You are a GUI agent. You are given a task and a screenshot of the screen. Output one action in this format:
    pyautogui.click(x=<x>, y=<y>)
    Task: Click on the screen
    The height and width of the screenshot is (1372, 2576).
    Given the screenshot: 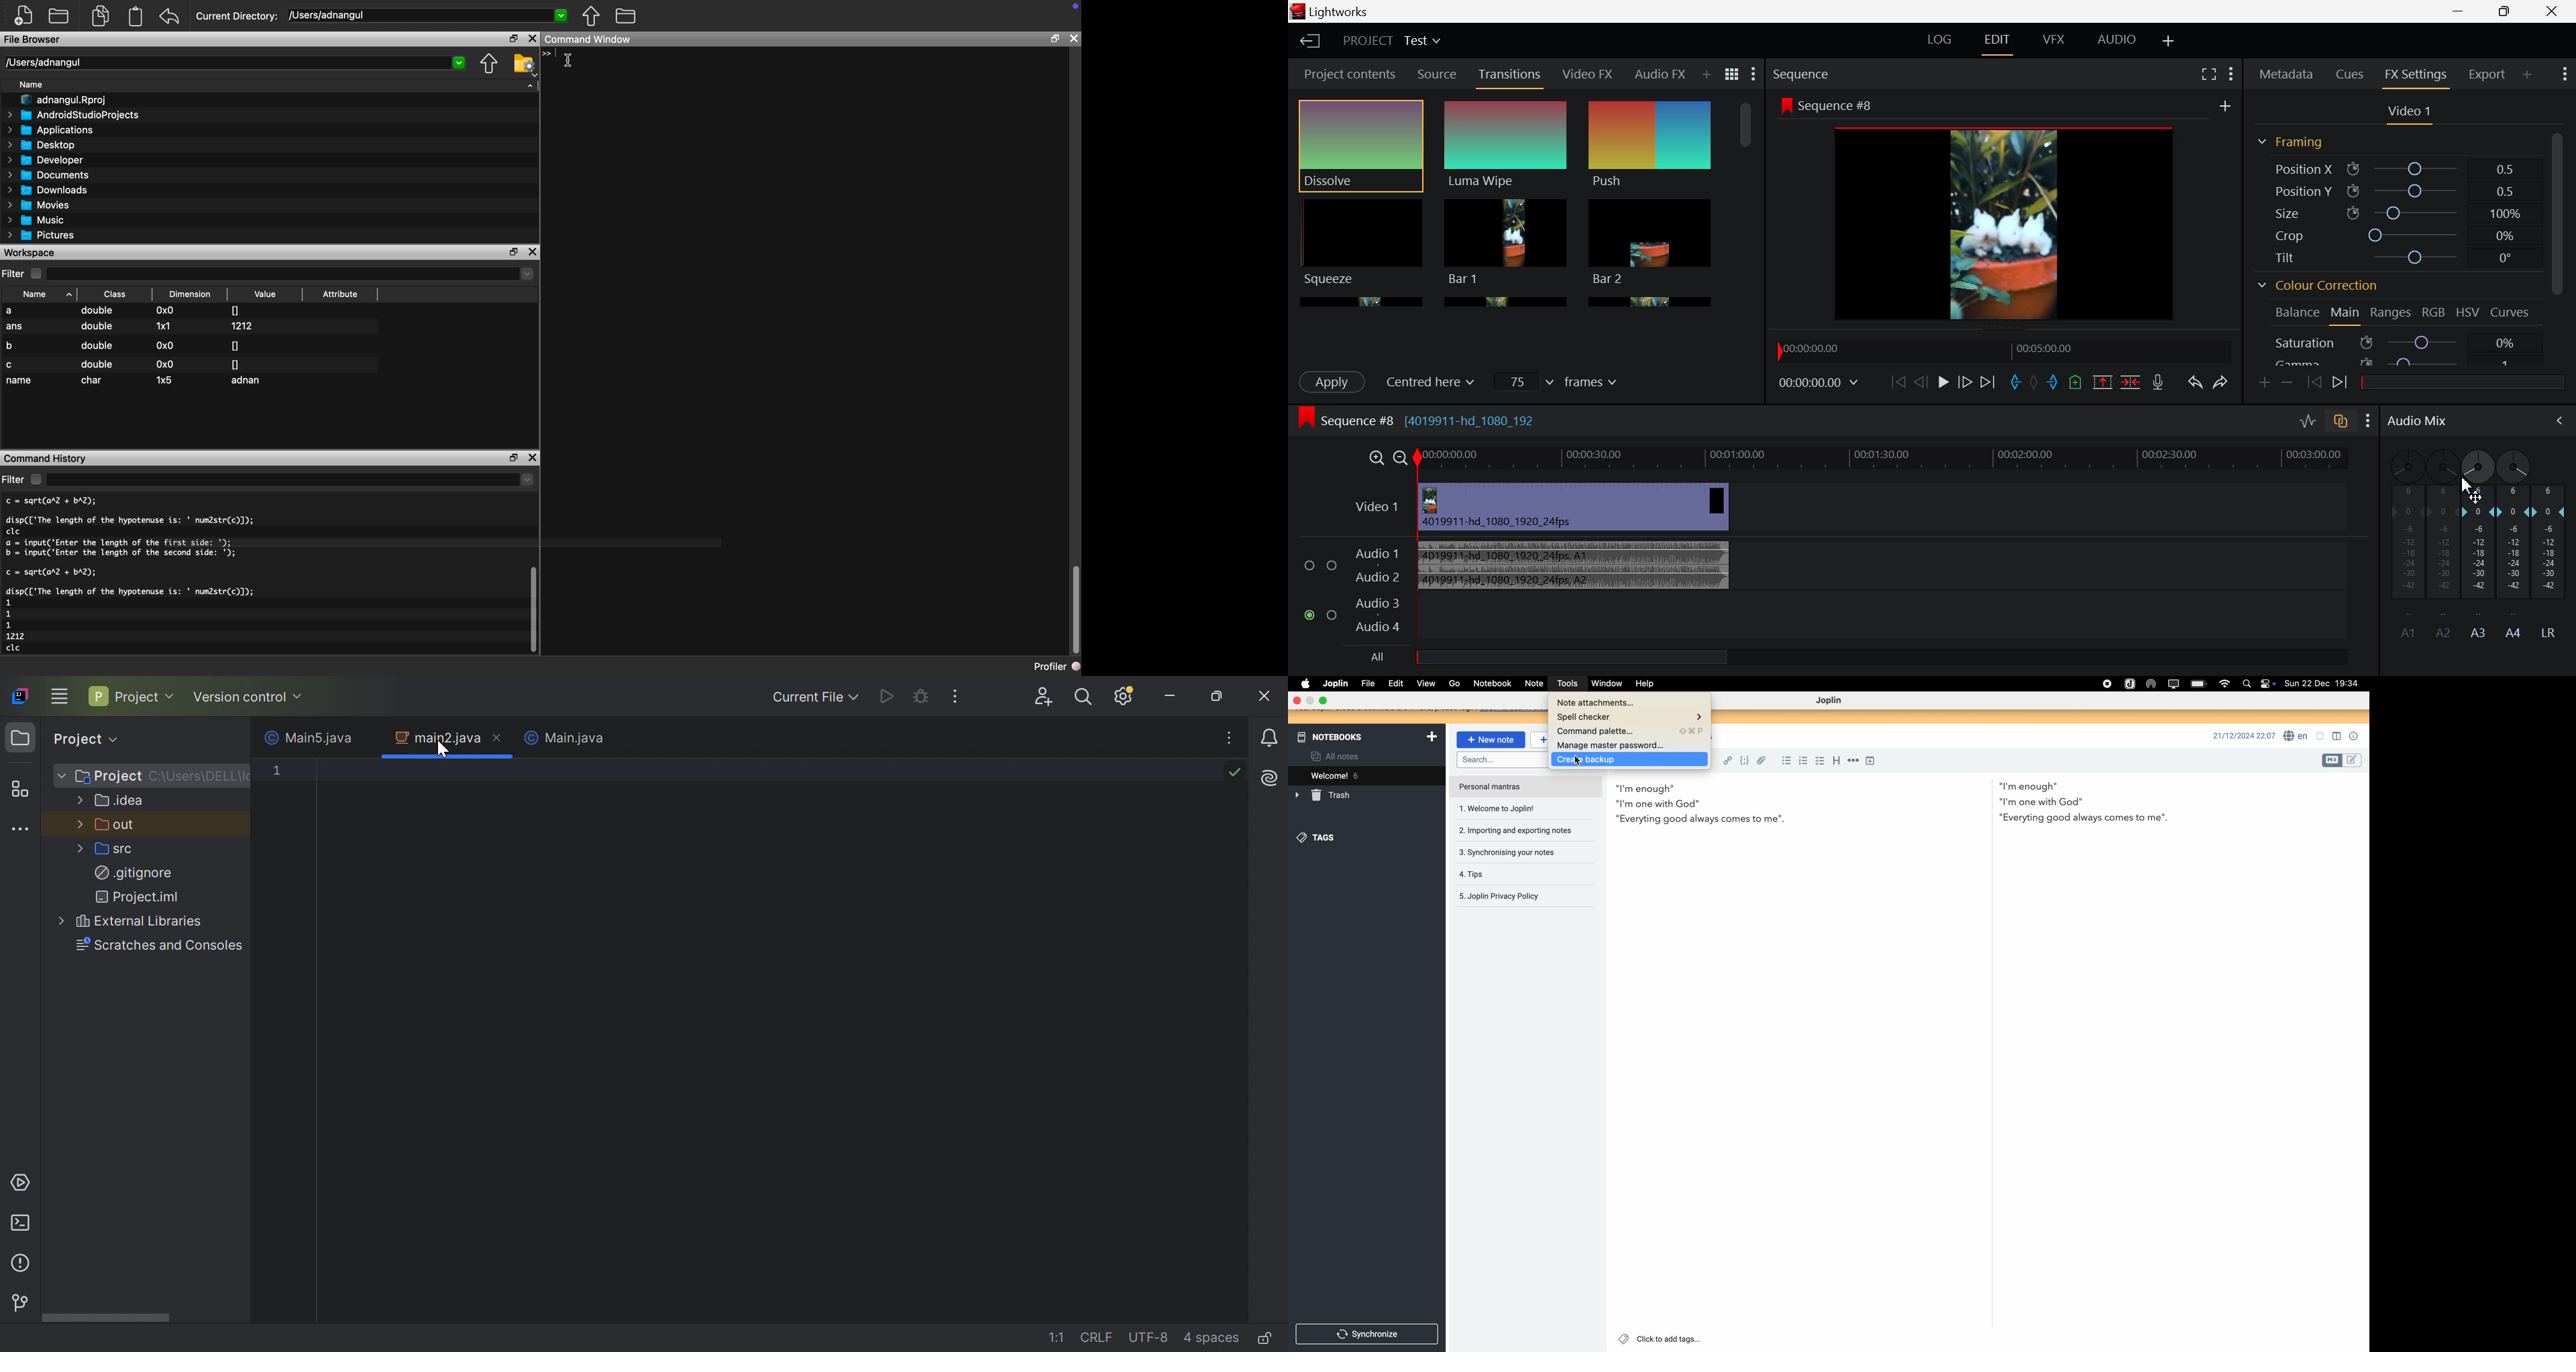 What is the action you would take?
    pyautogui.click(x=2173, y=683)
    